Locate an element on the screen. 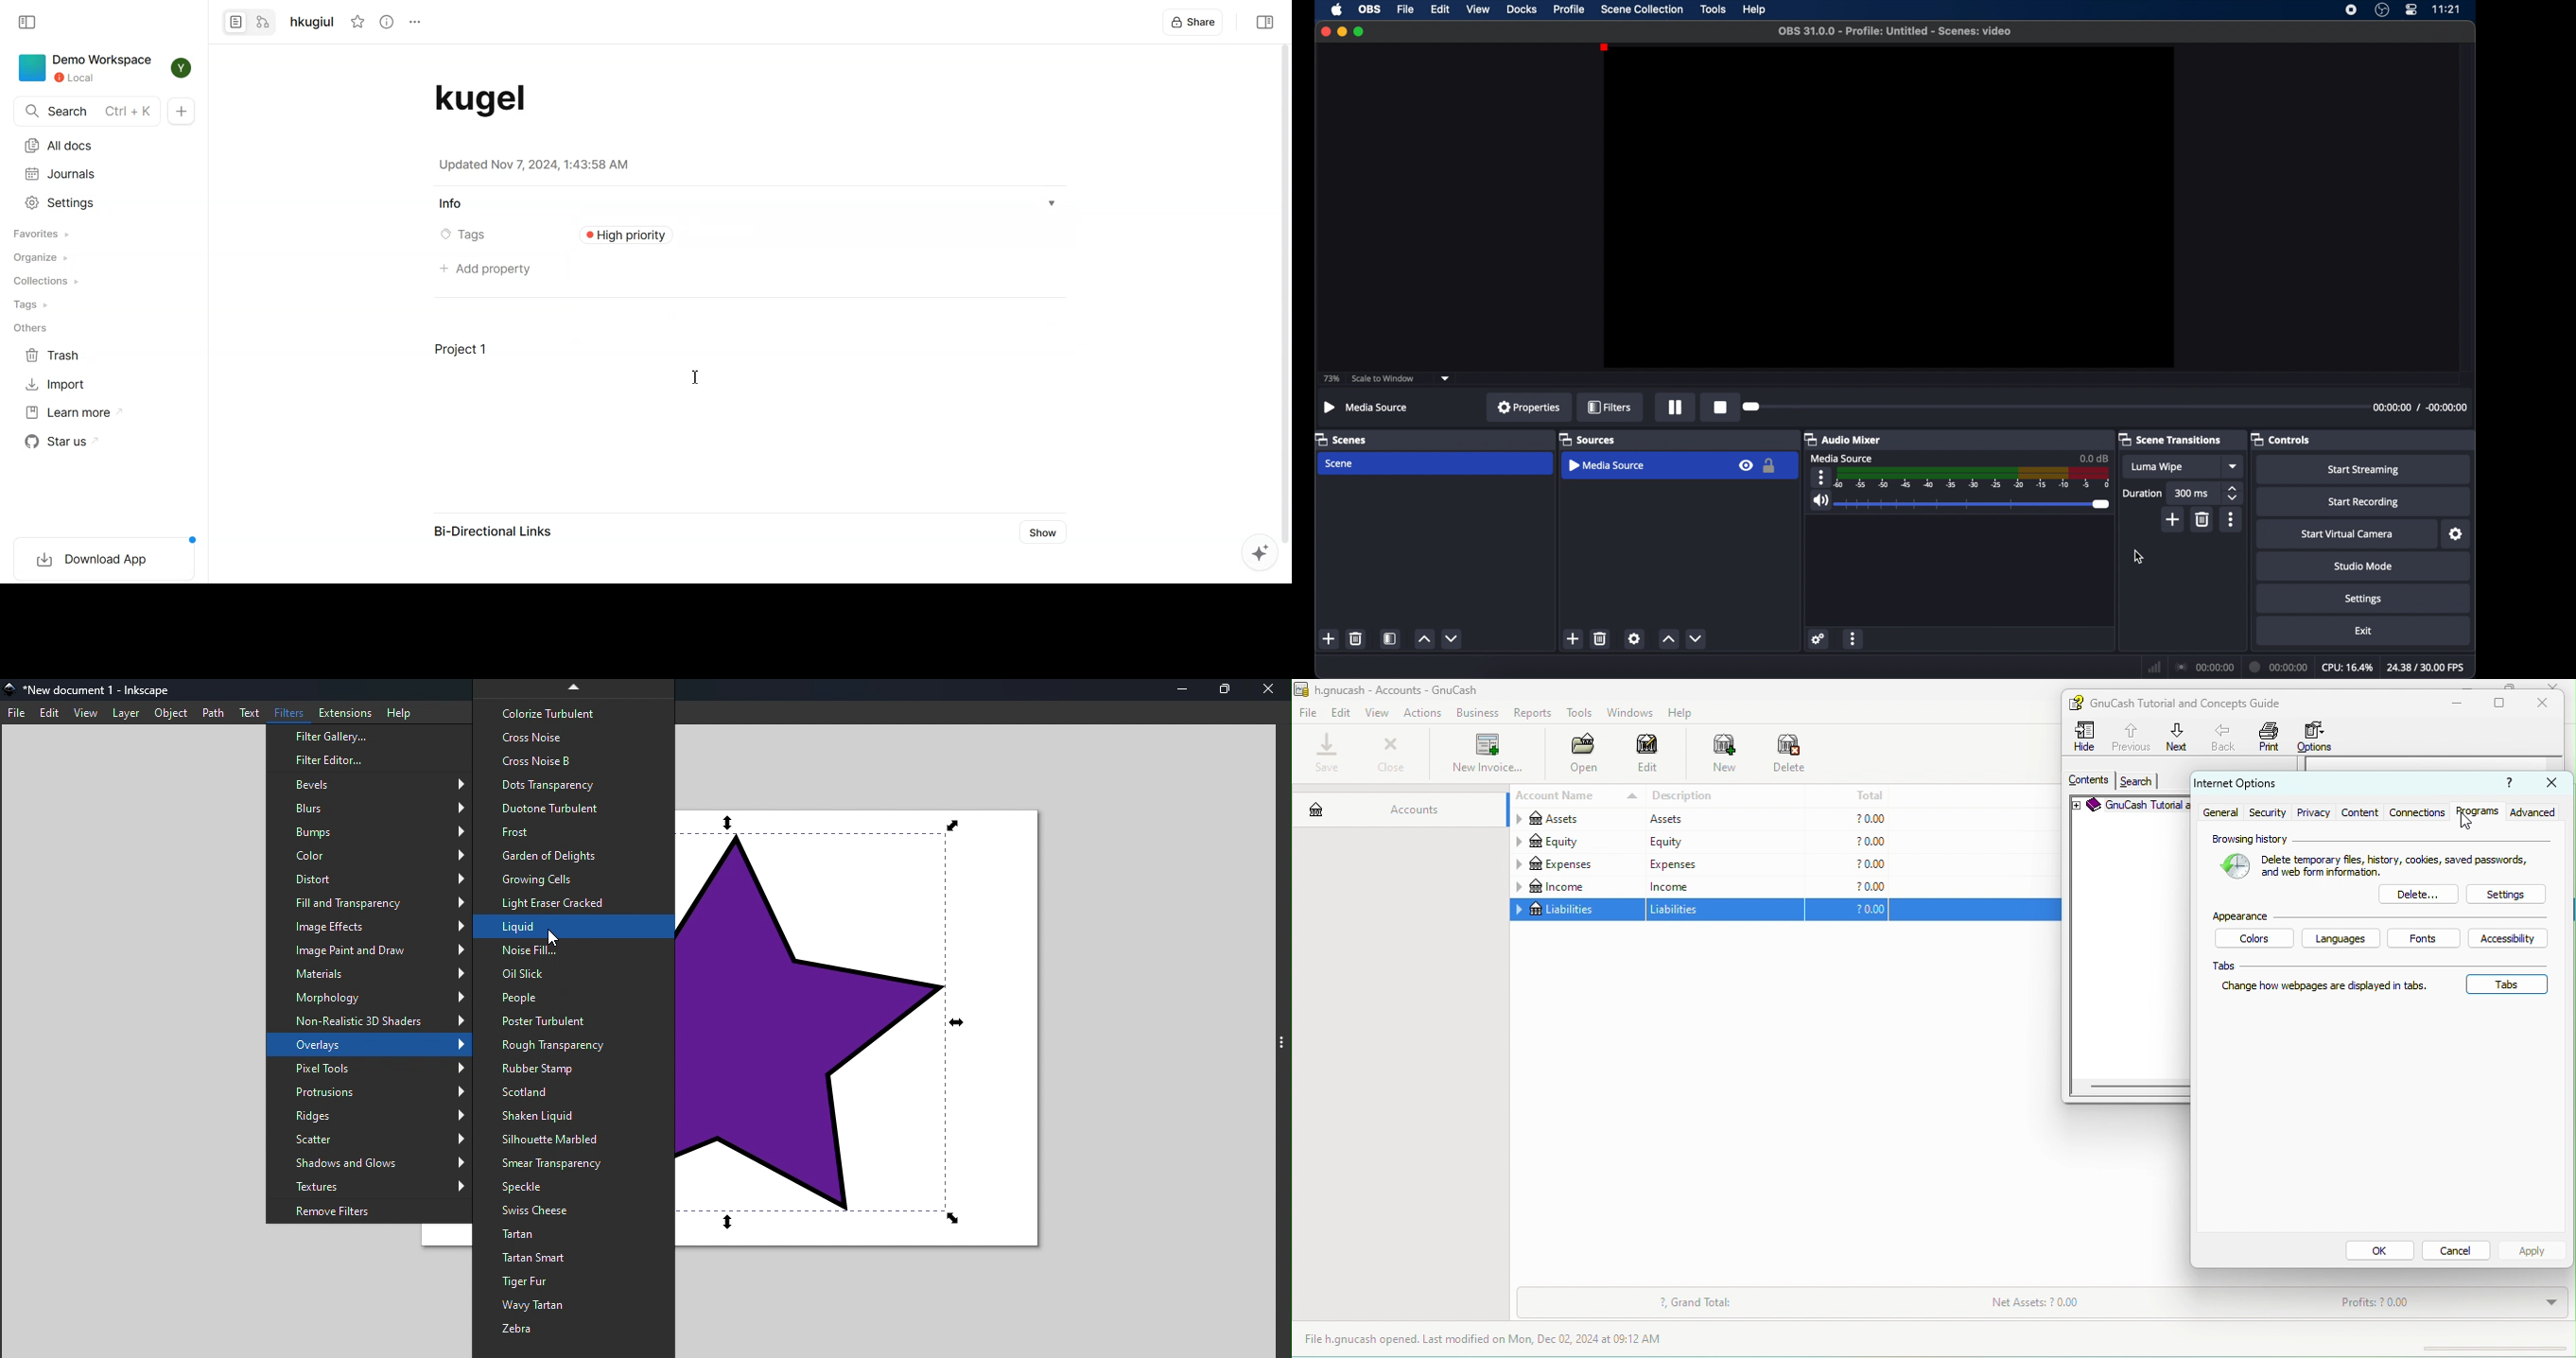 The width and height of the screenshot is (2576, 1372). more options is located at coordinates (1853, 638).